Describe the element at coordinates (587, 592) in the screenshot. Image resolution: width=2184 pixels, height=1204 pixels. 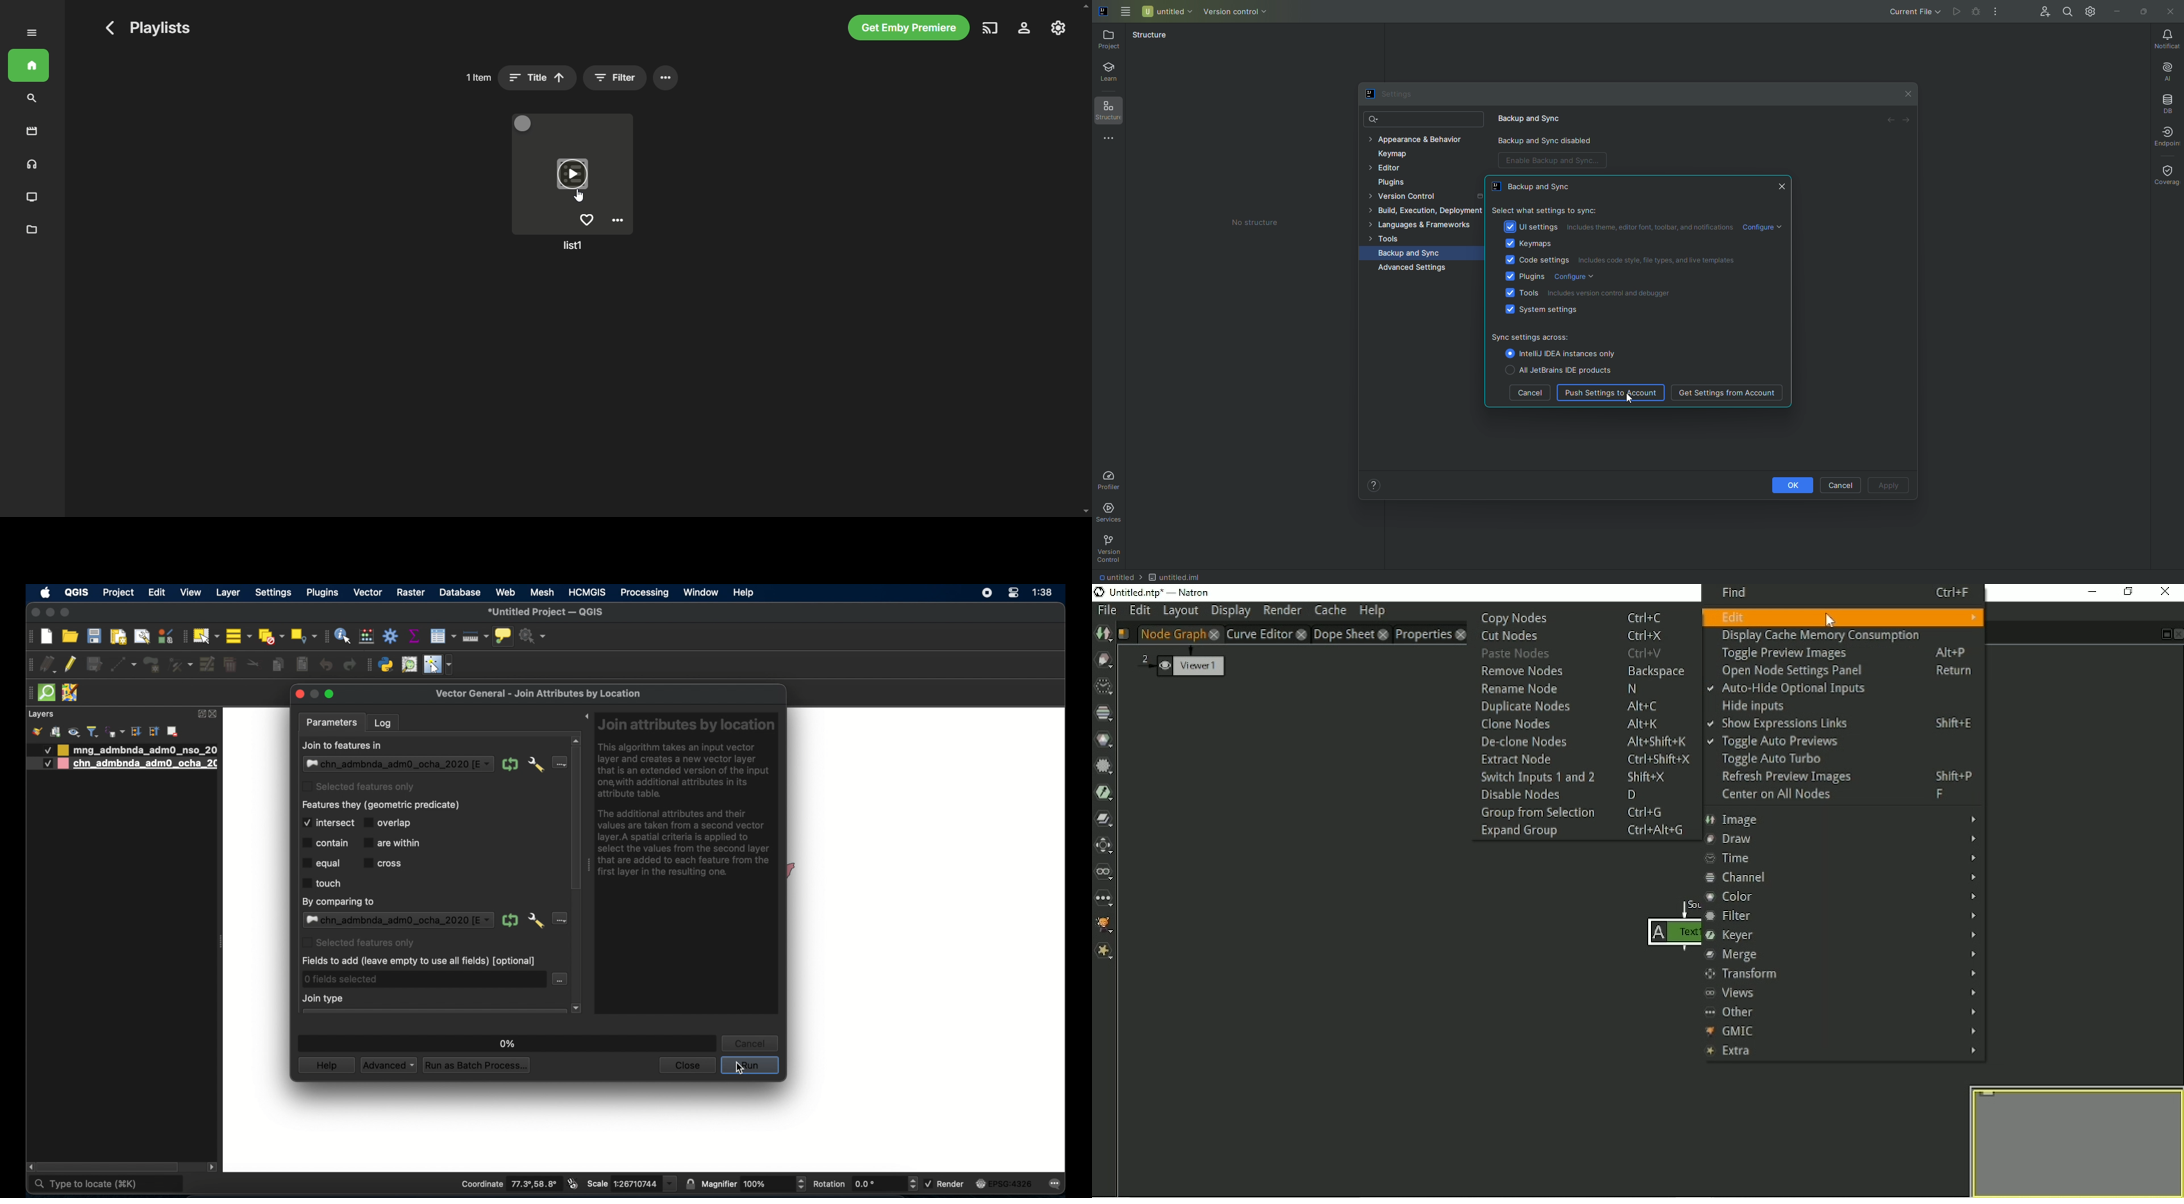
I see `HCMGIS` at that location.